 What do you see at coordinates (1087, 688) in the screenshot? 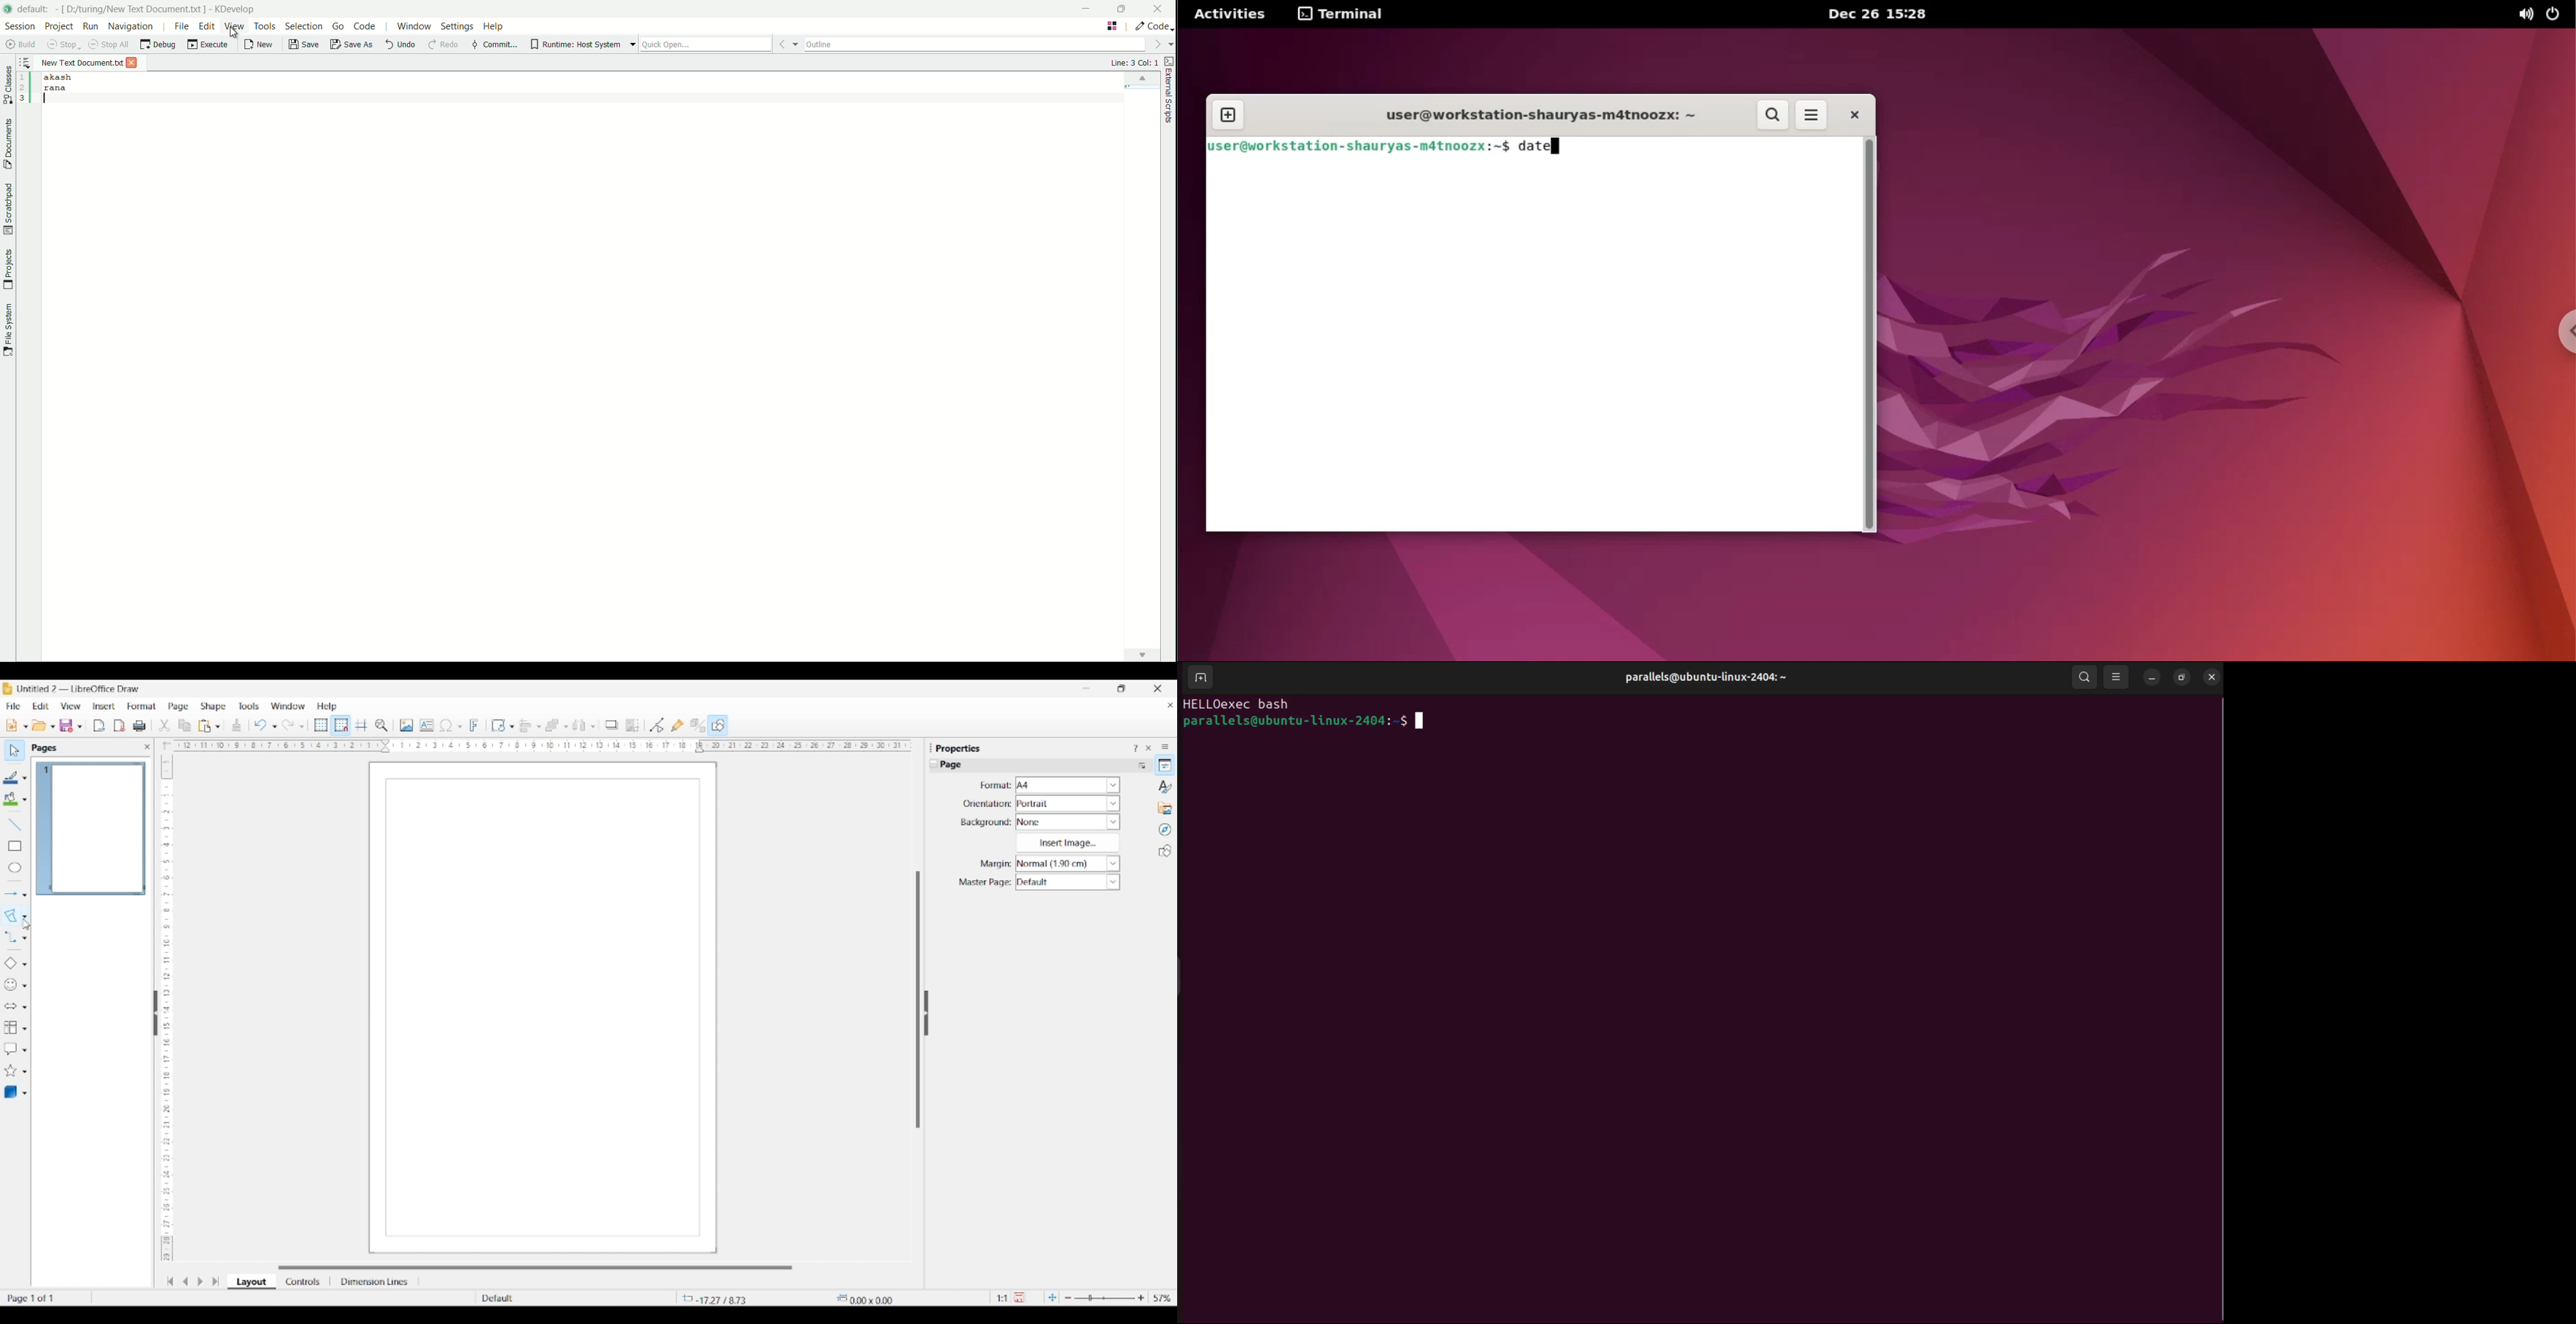
I see `Minimize` at bounding box center [1087, 688].